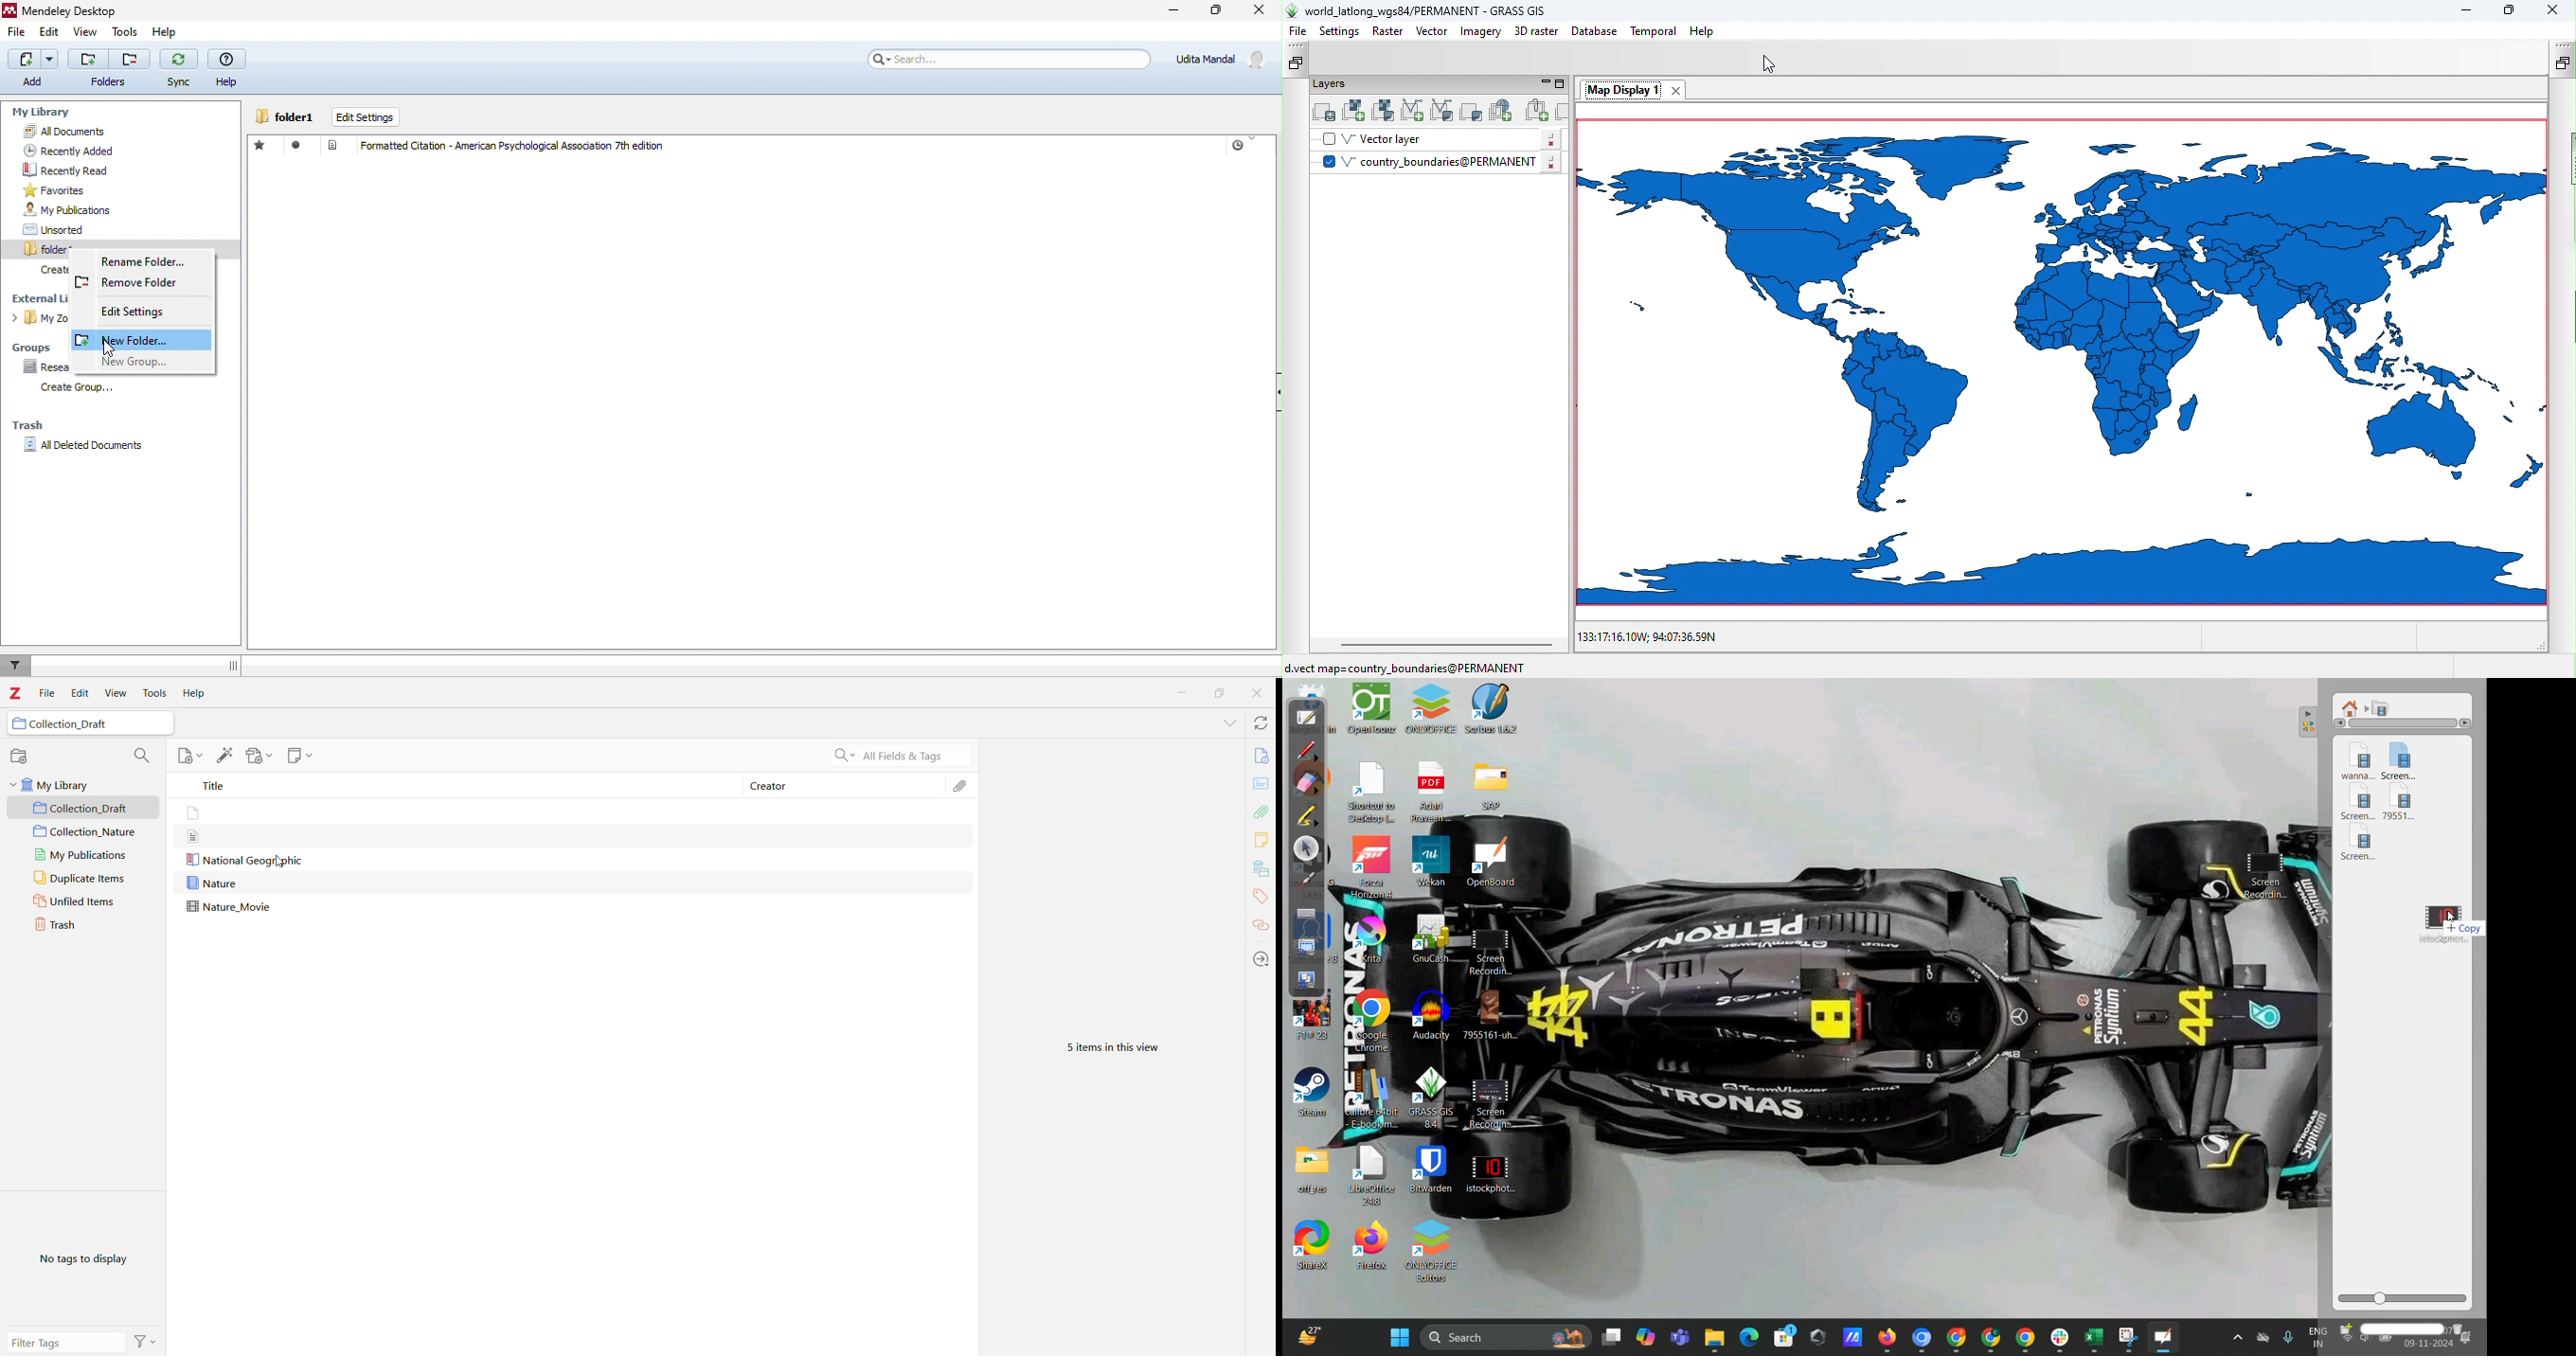 The image size is (2576, 1372). Describe the element at coordinates (130, 445) in the screenshot. I see `all deleted documents` at that location.